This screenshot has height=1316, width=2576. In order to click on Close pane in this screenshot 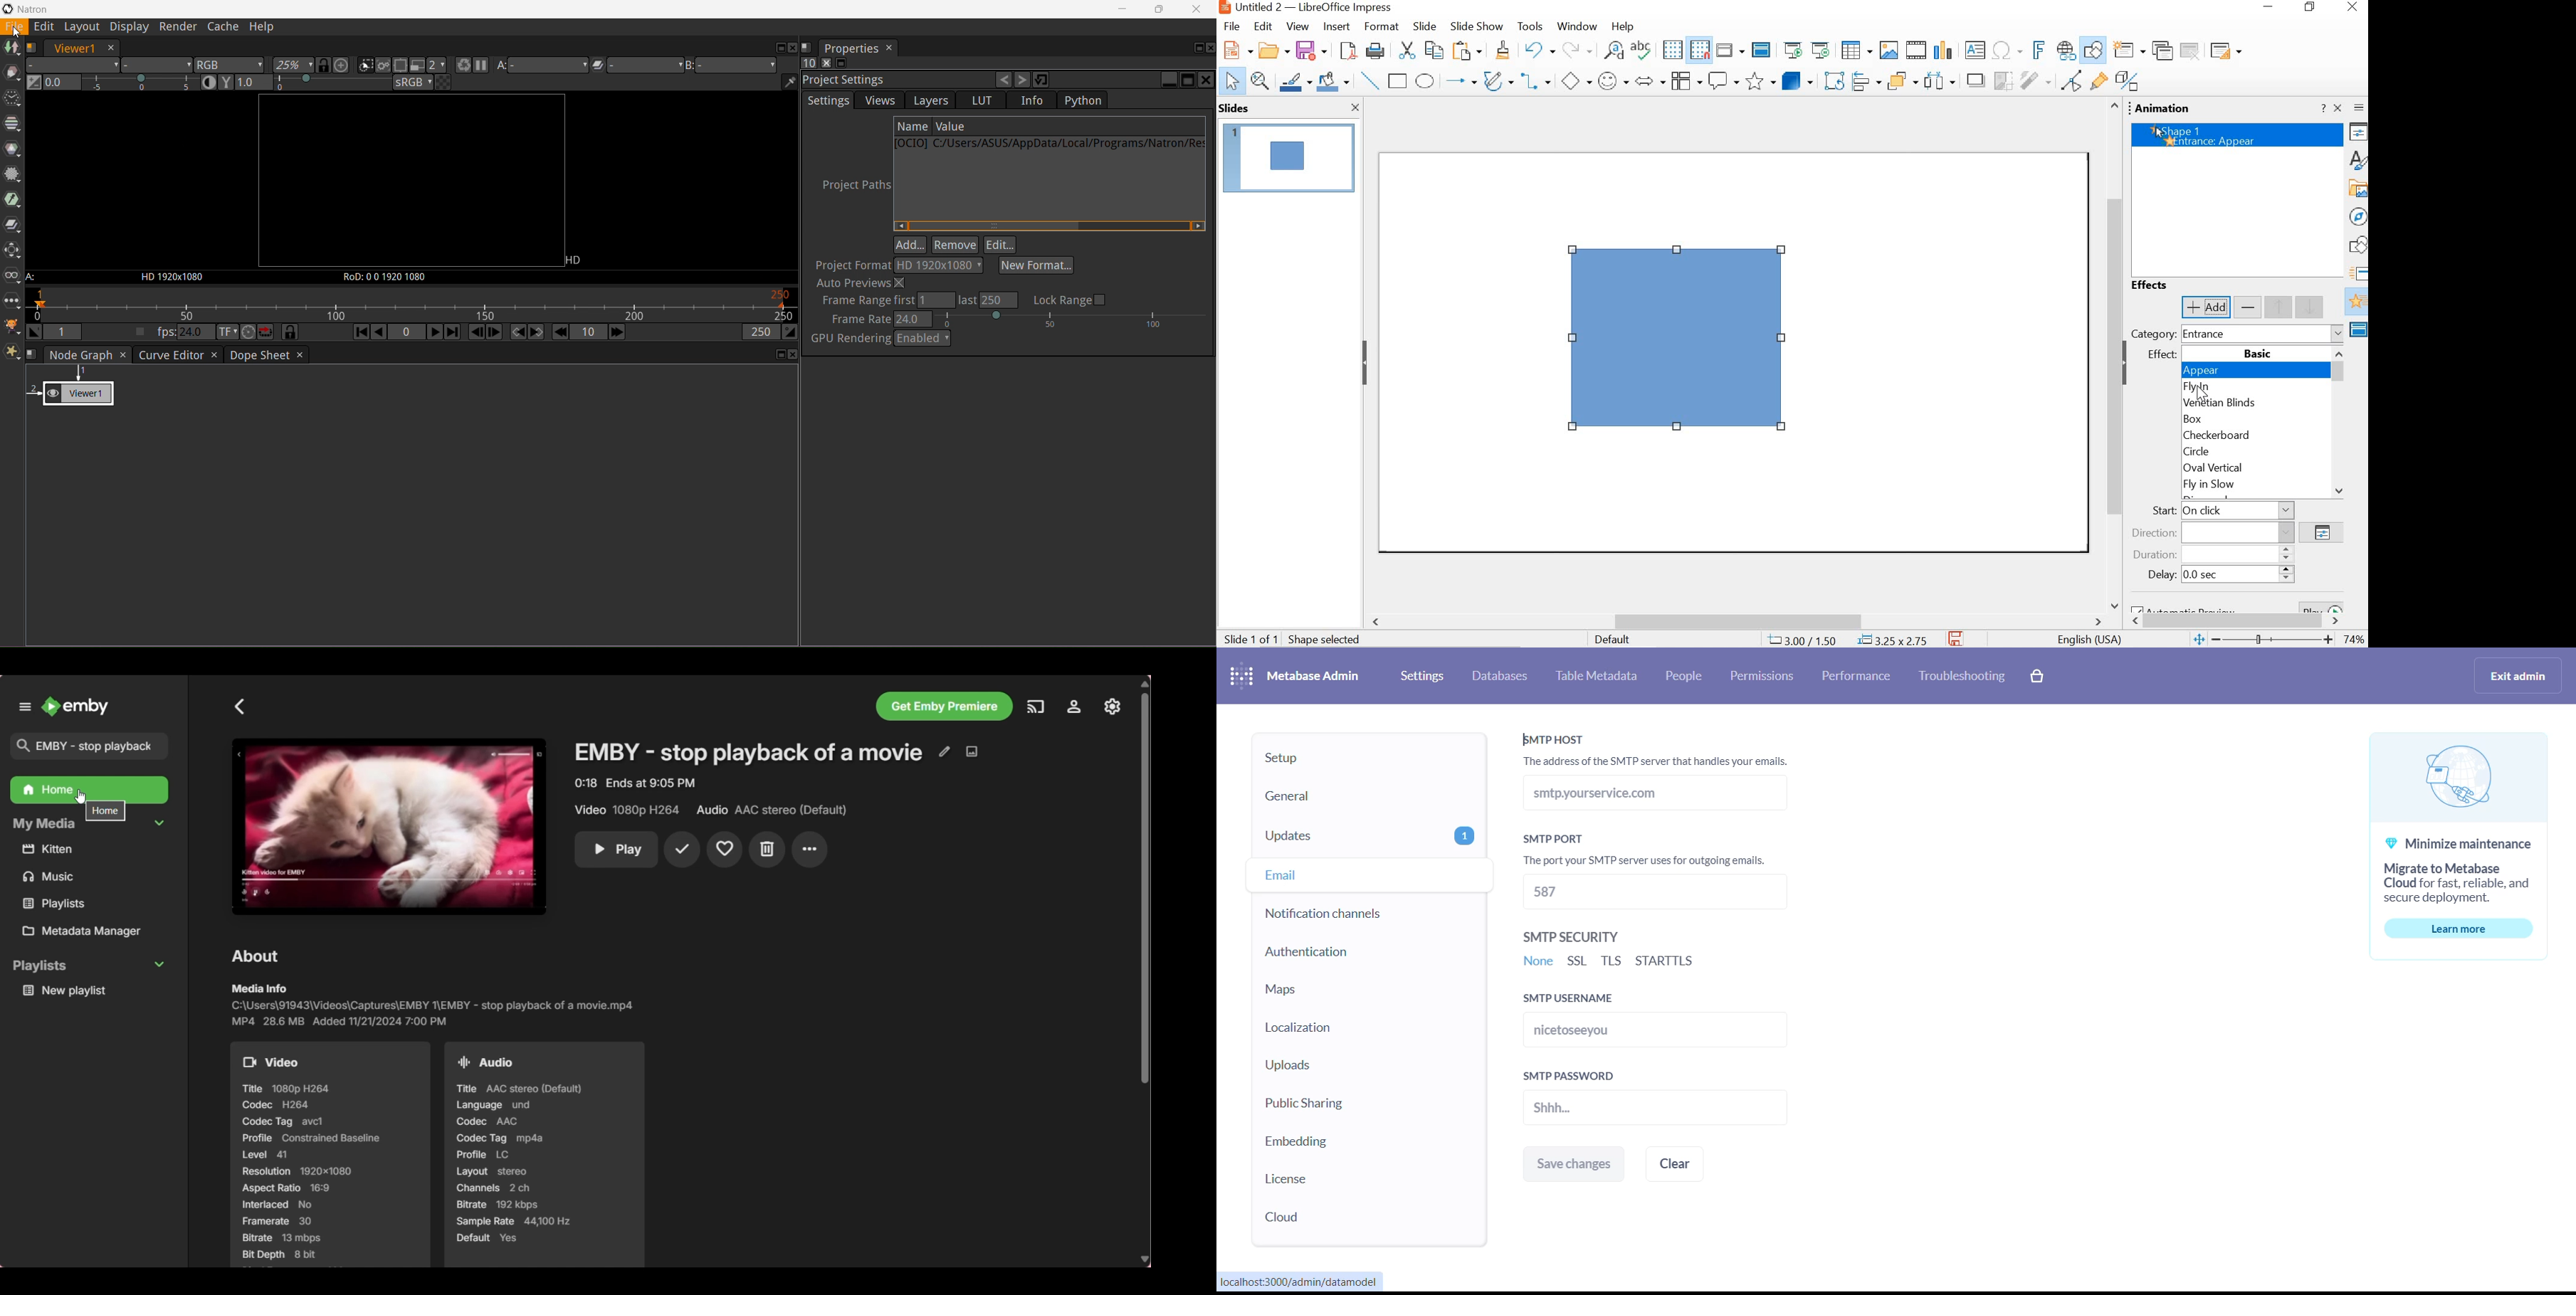, I will do `click(795, 355)`.